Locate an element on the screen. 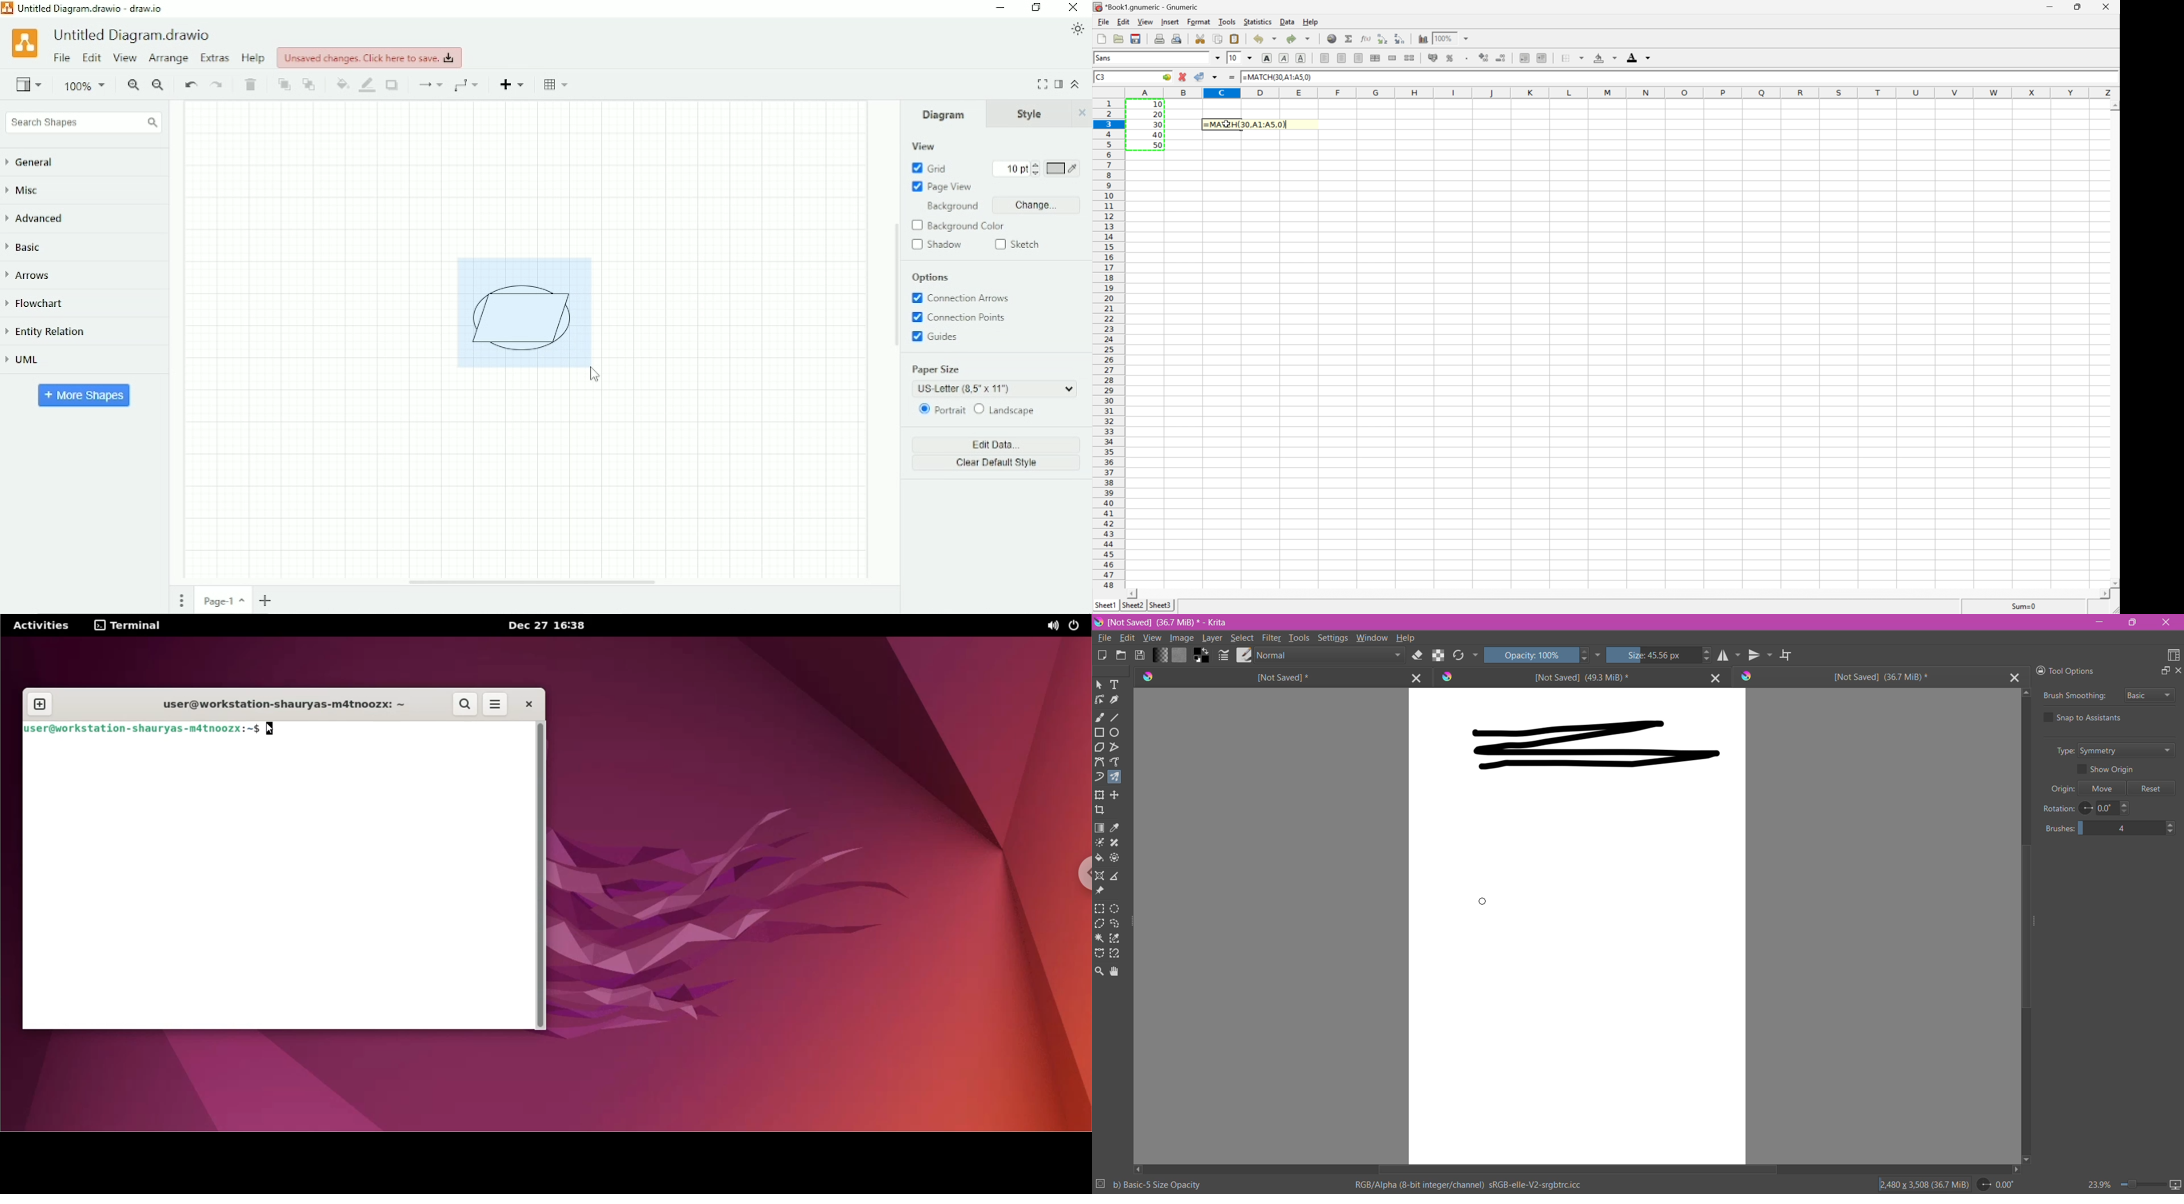  Edit Shapes Tool is located at coordinates (1100, 700).